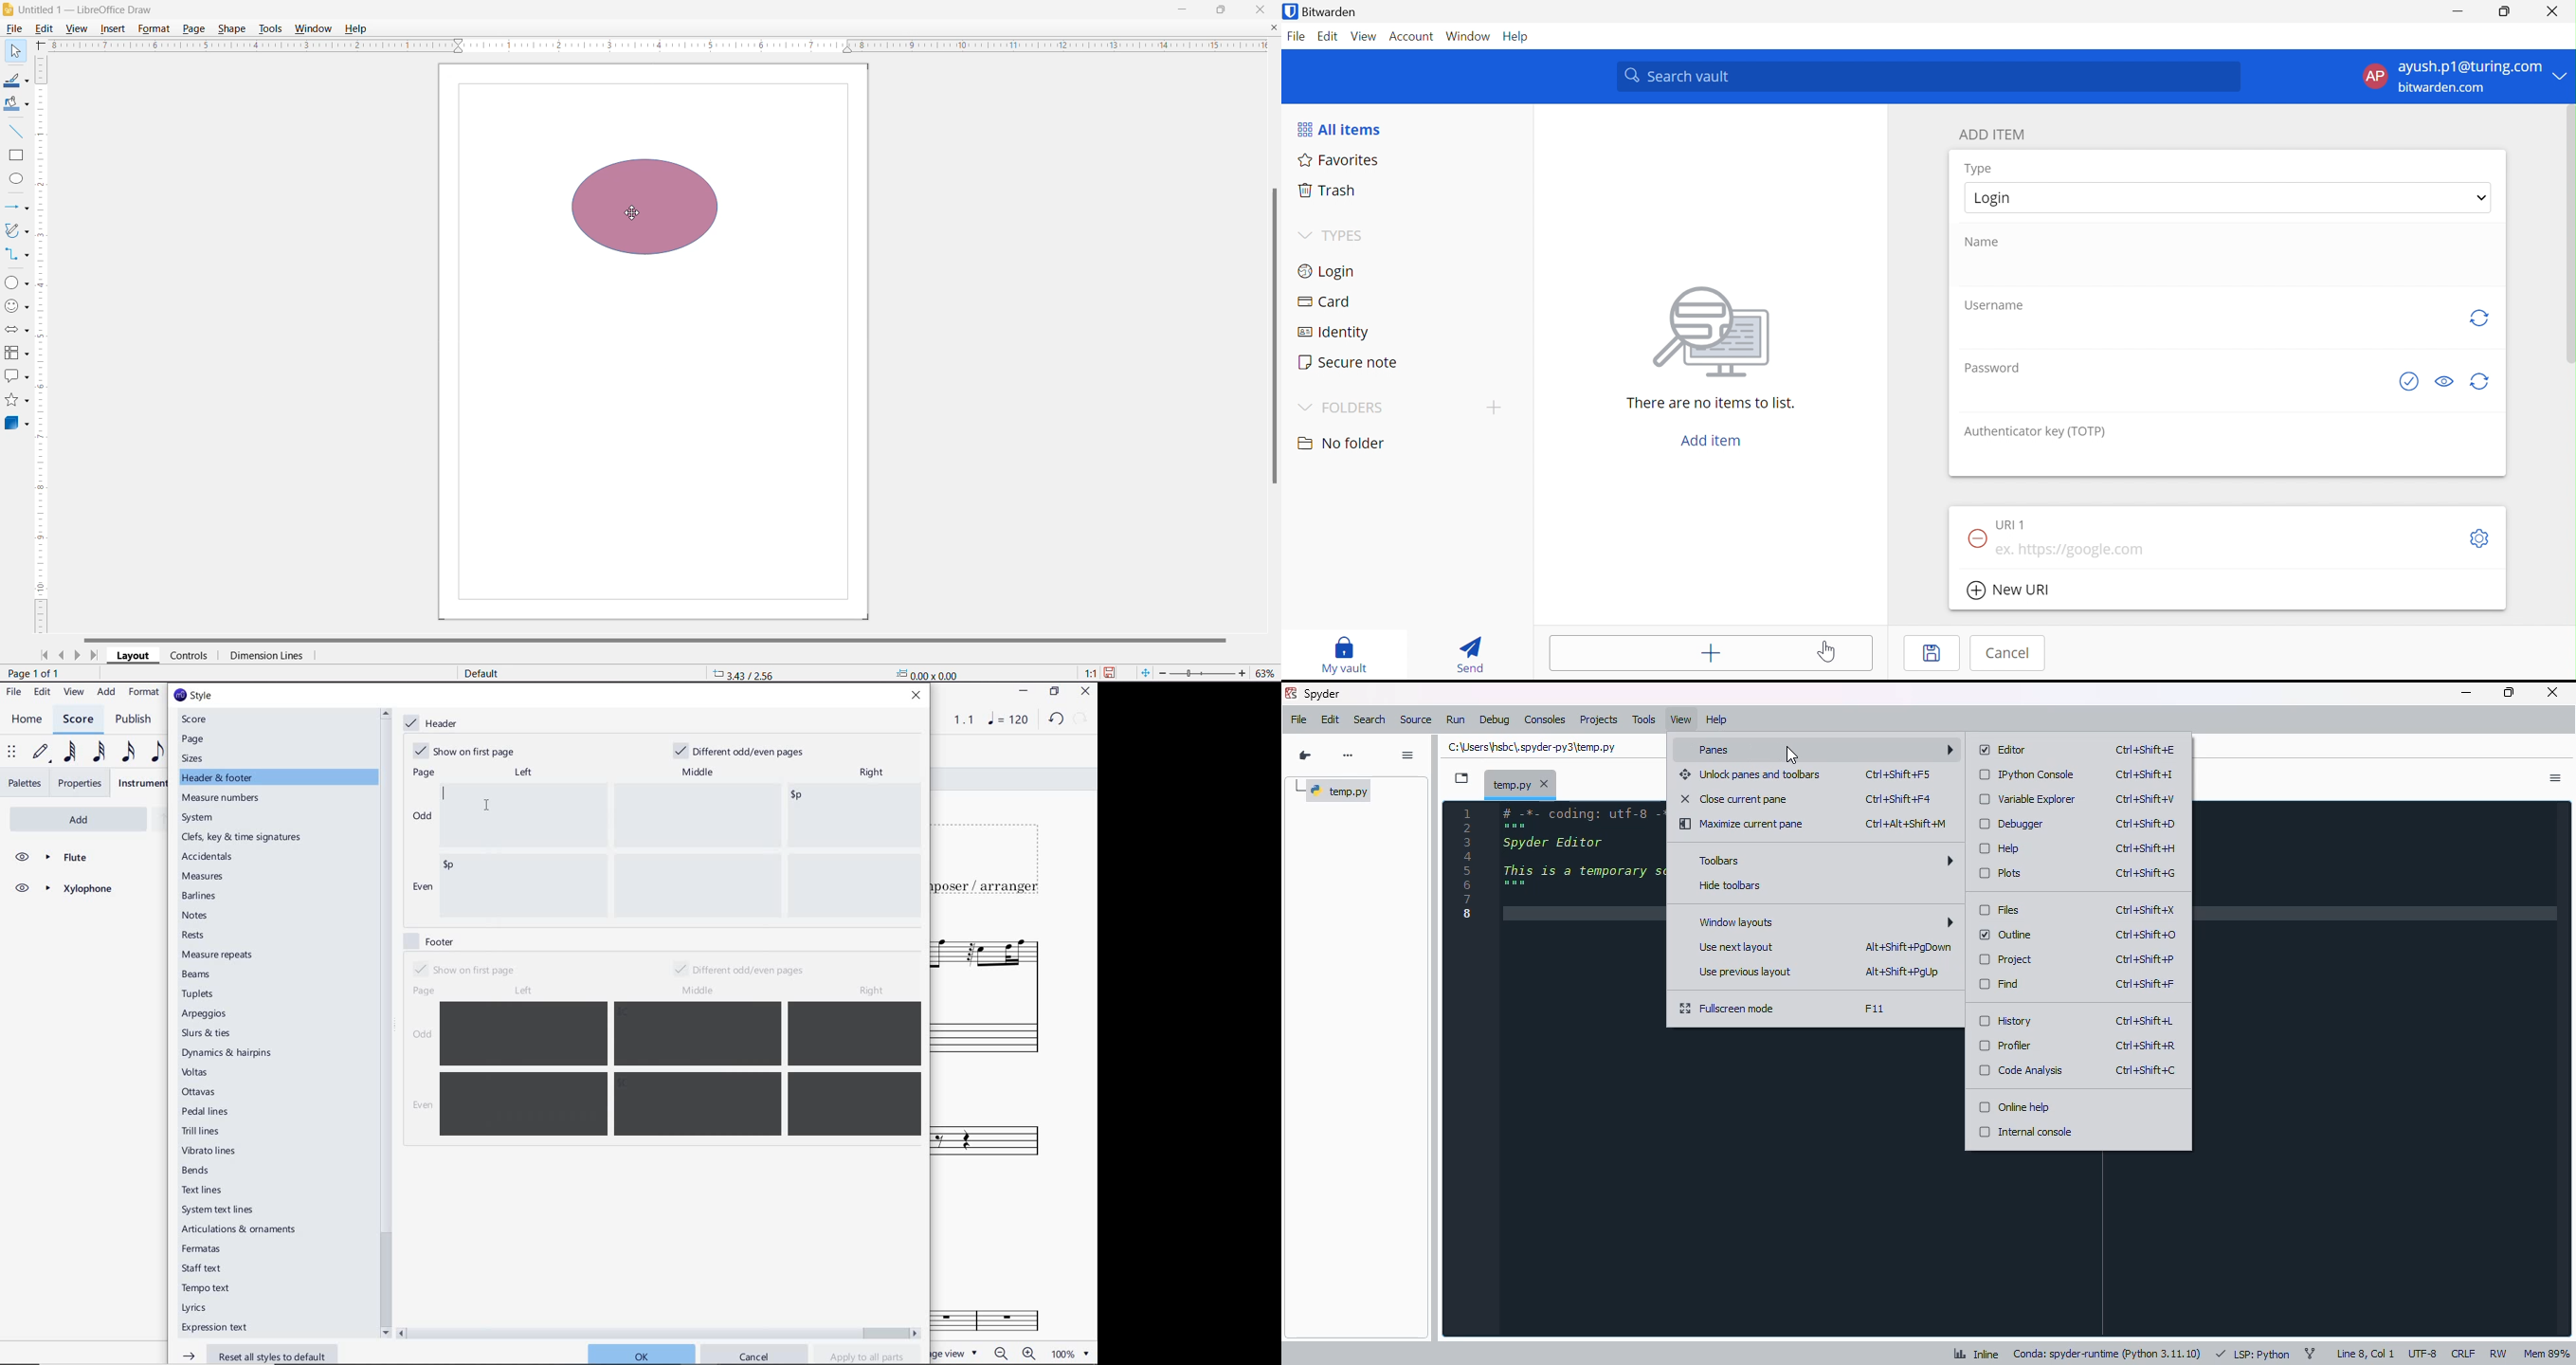 Image resolution: width=2576 pixels, height=1372 pixels. Describe the element at coordinates (107, 692) in the screenshot. I see `ADD` at that location.